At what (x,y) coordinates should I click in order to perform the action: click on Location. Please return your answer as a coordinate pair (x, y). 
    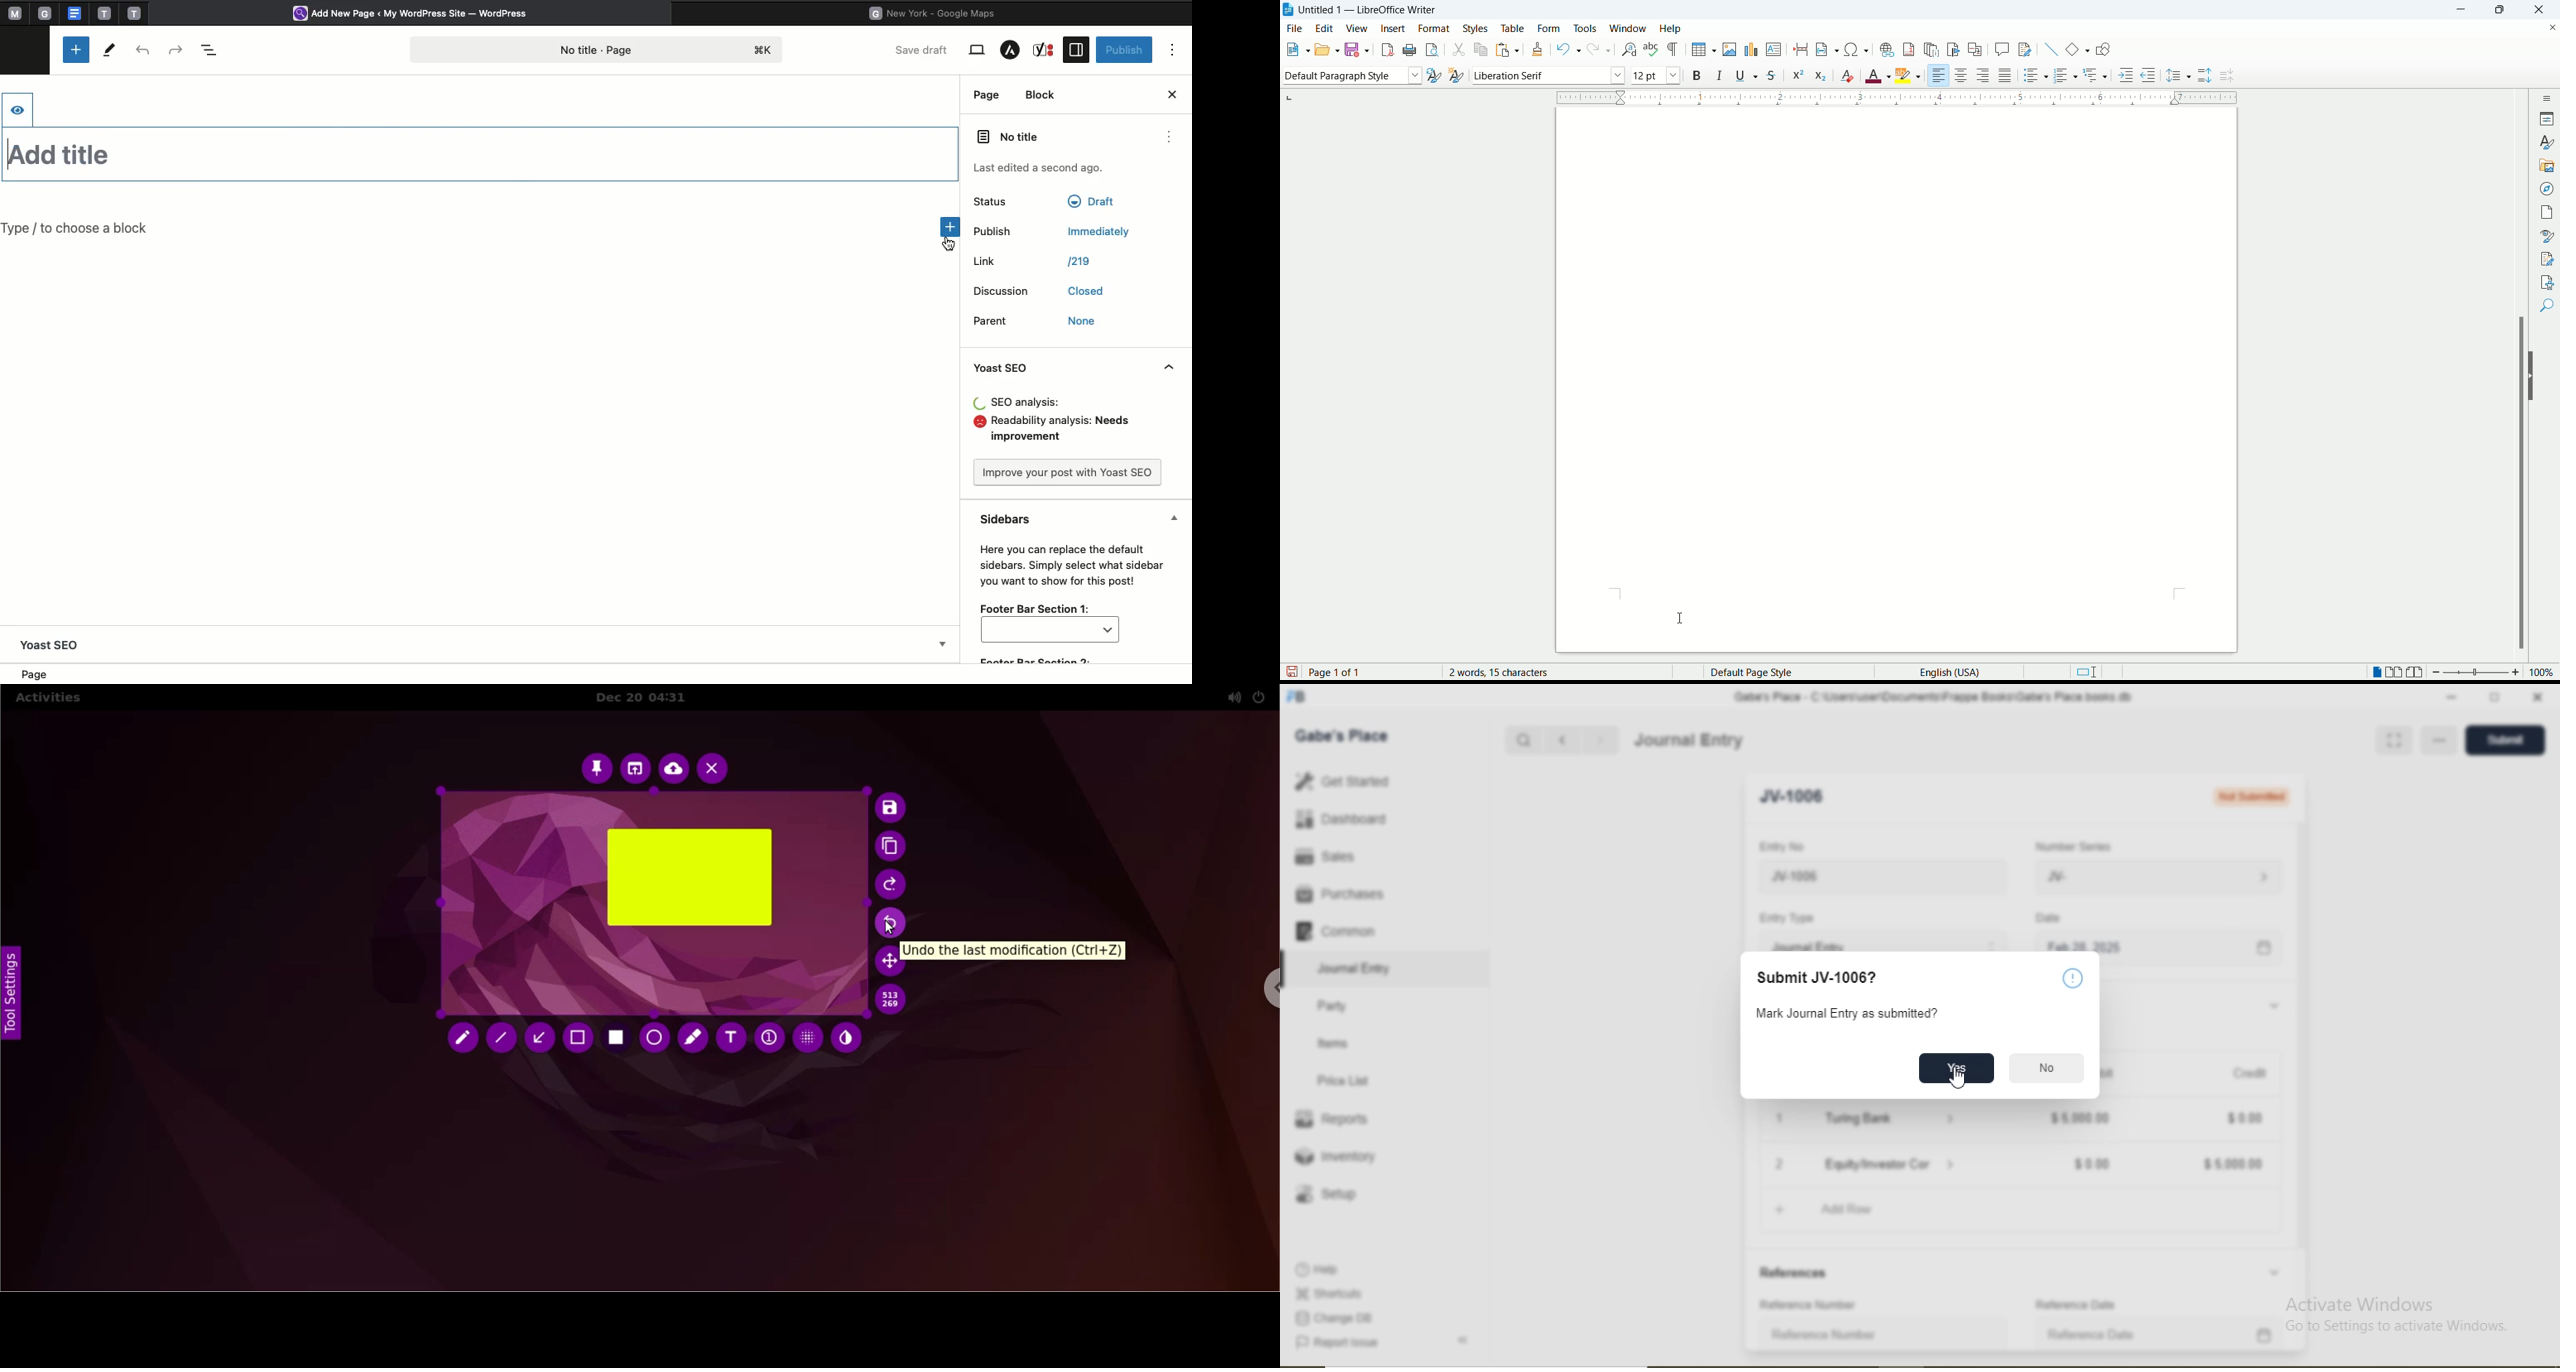
    Looking at the image, I should click on (598, 674).